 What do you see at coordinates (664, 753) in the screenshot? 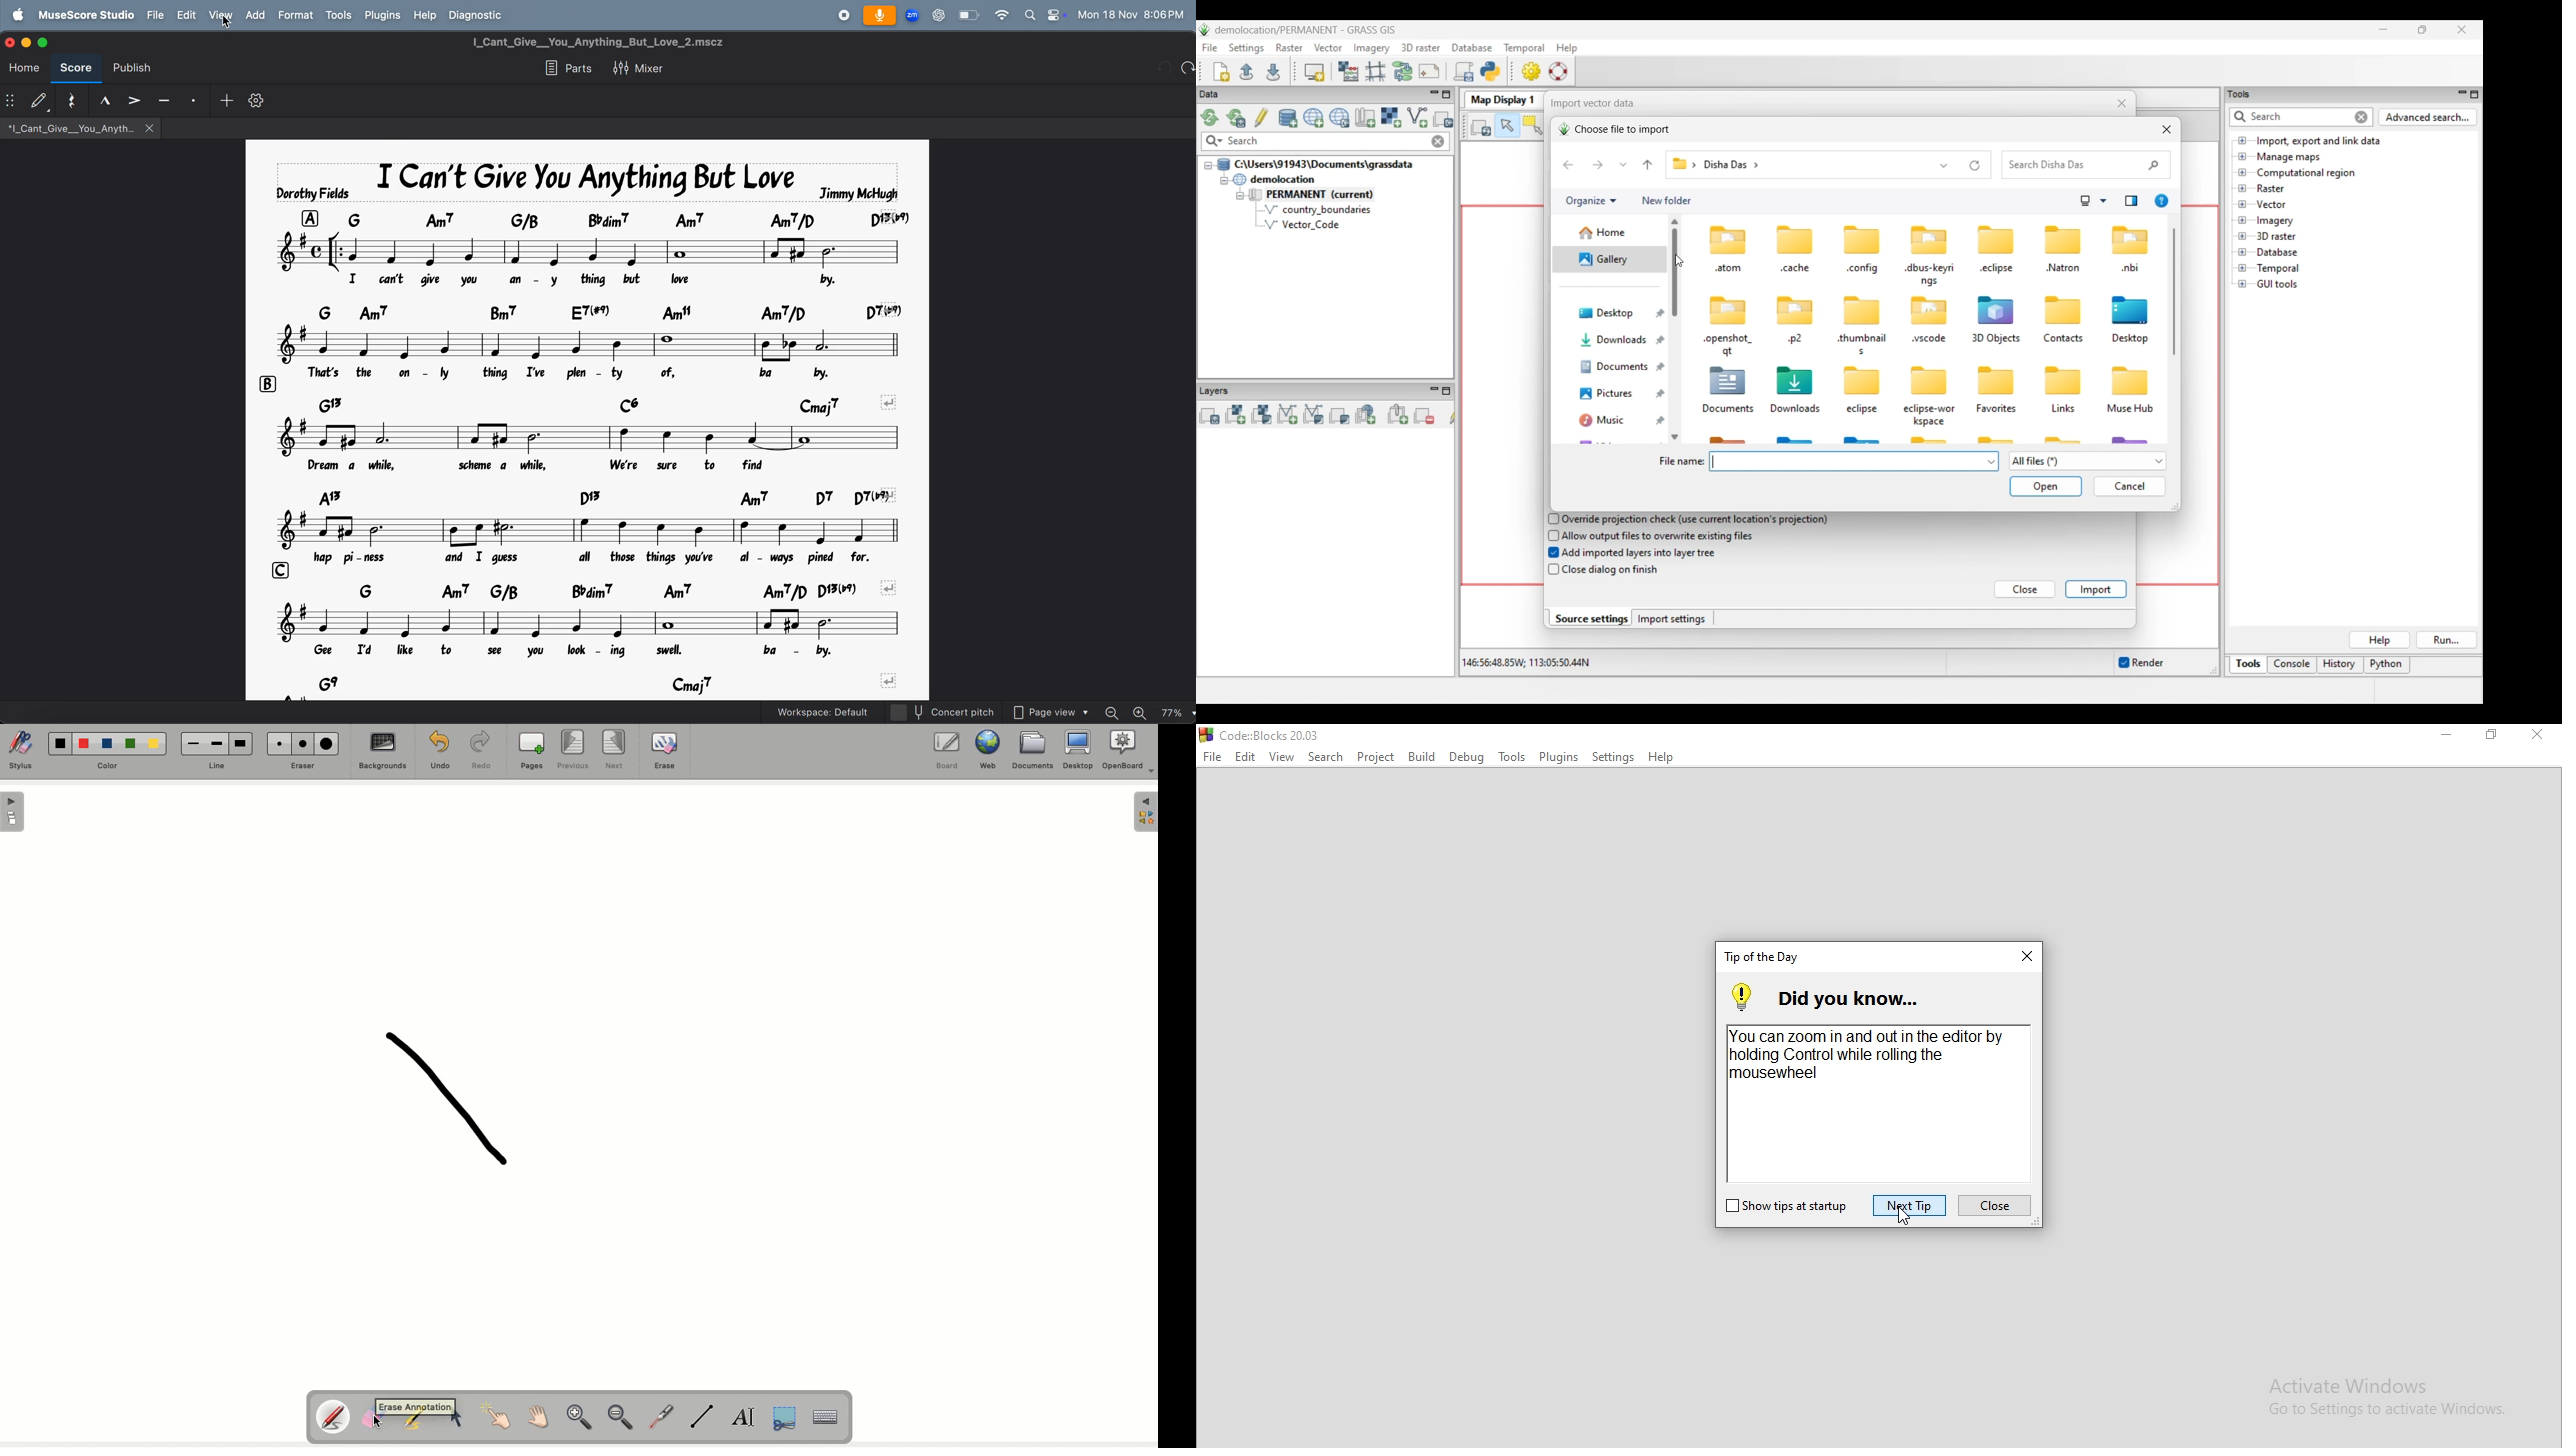
I see `Erase` at bounding box center [664, 753].